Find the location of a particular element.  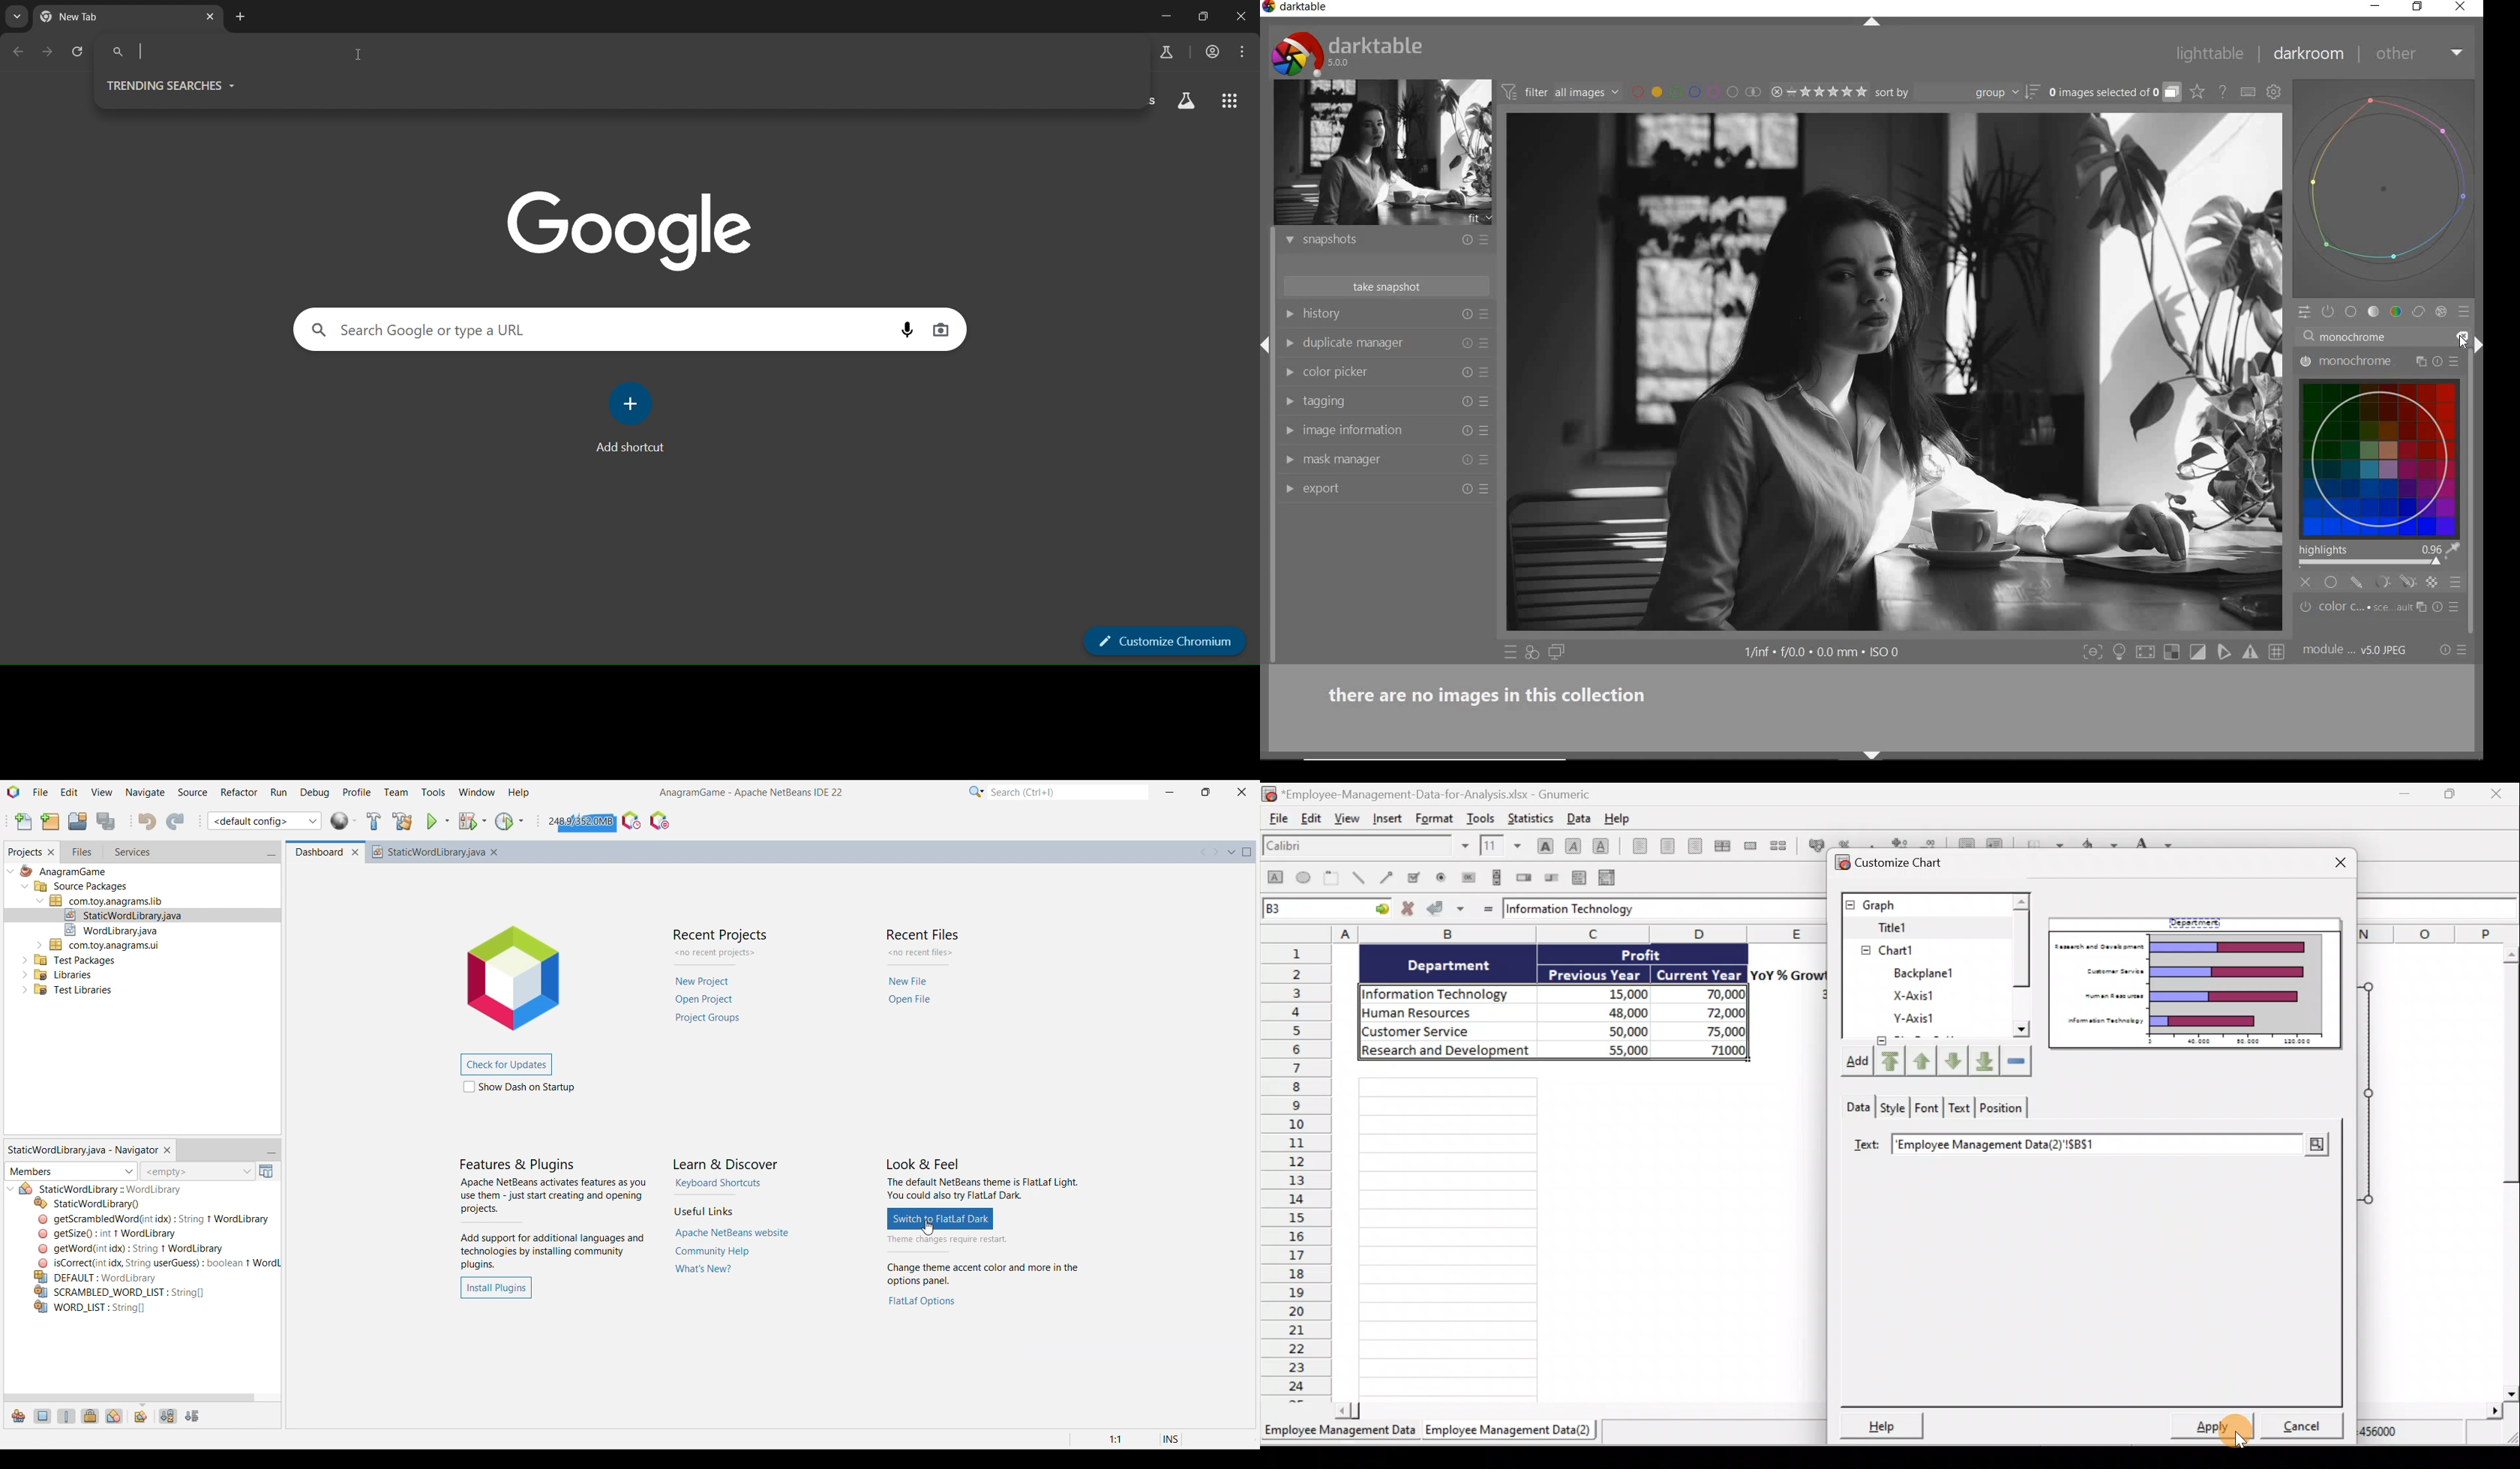

Move downward is located at coordinates (1984, 1063).